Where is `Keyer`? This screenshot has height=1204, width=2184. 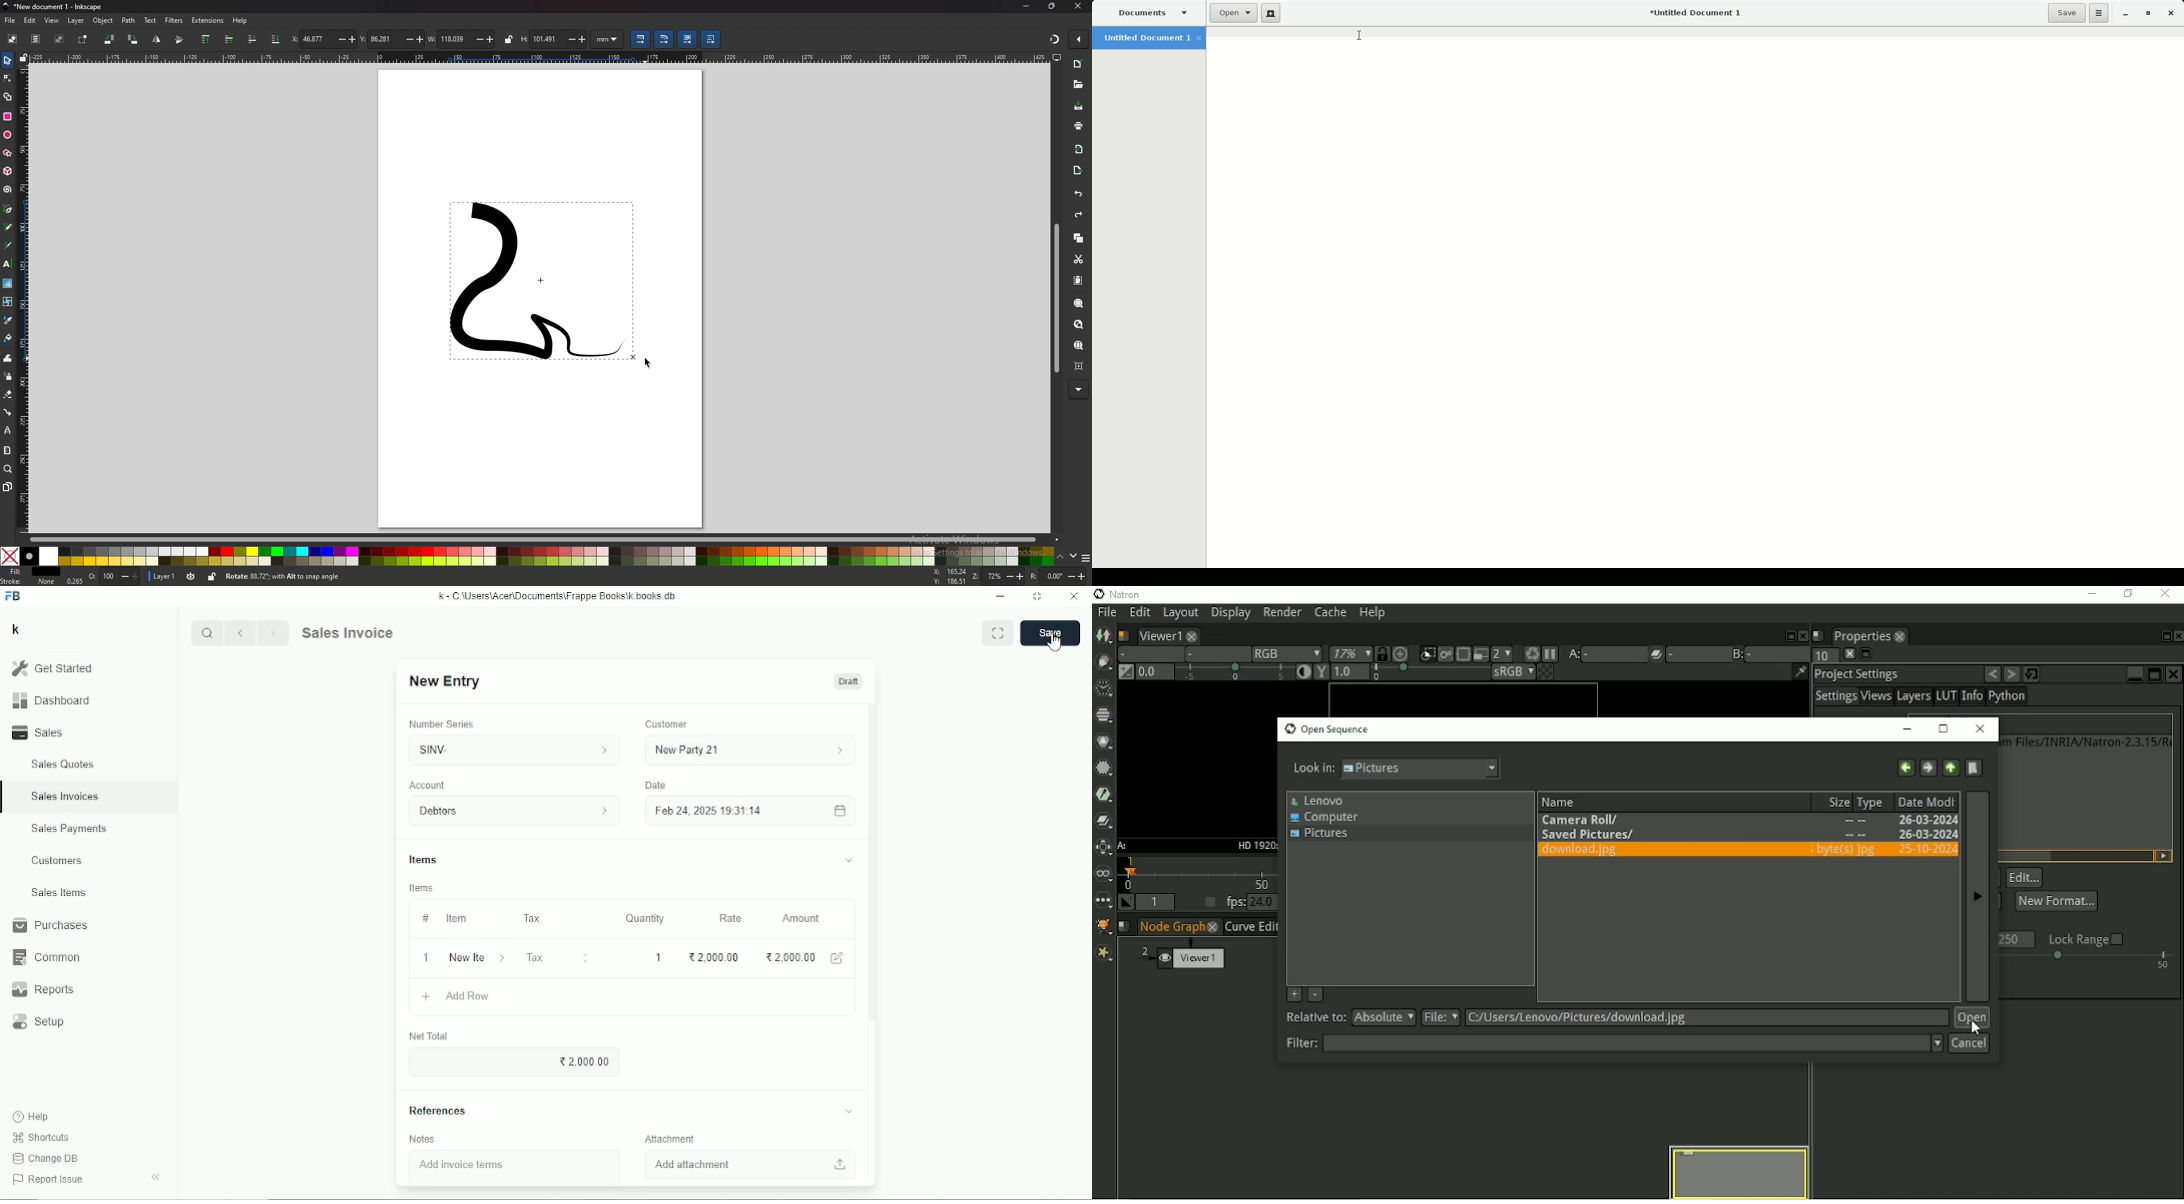 Keyer is located at coordinates (1104, 793).